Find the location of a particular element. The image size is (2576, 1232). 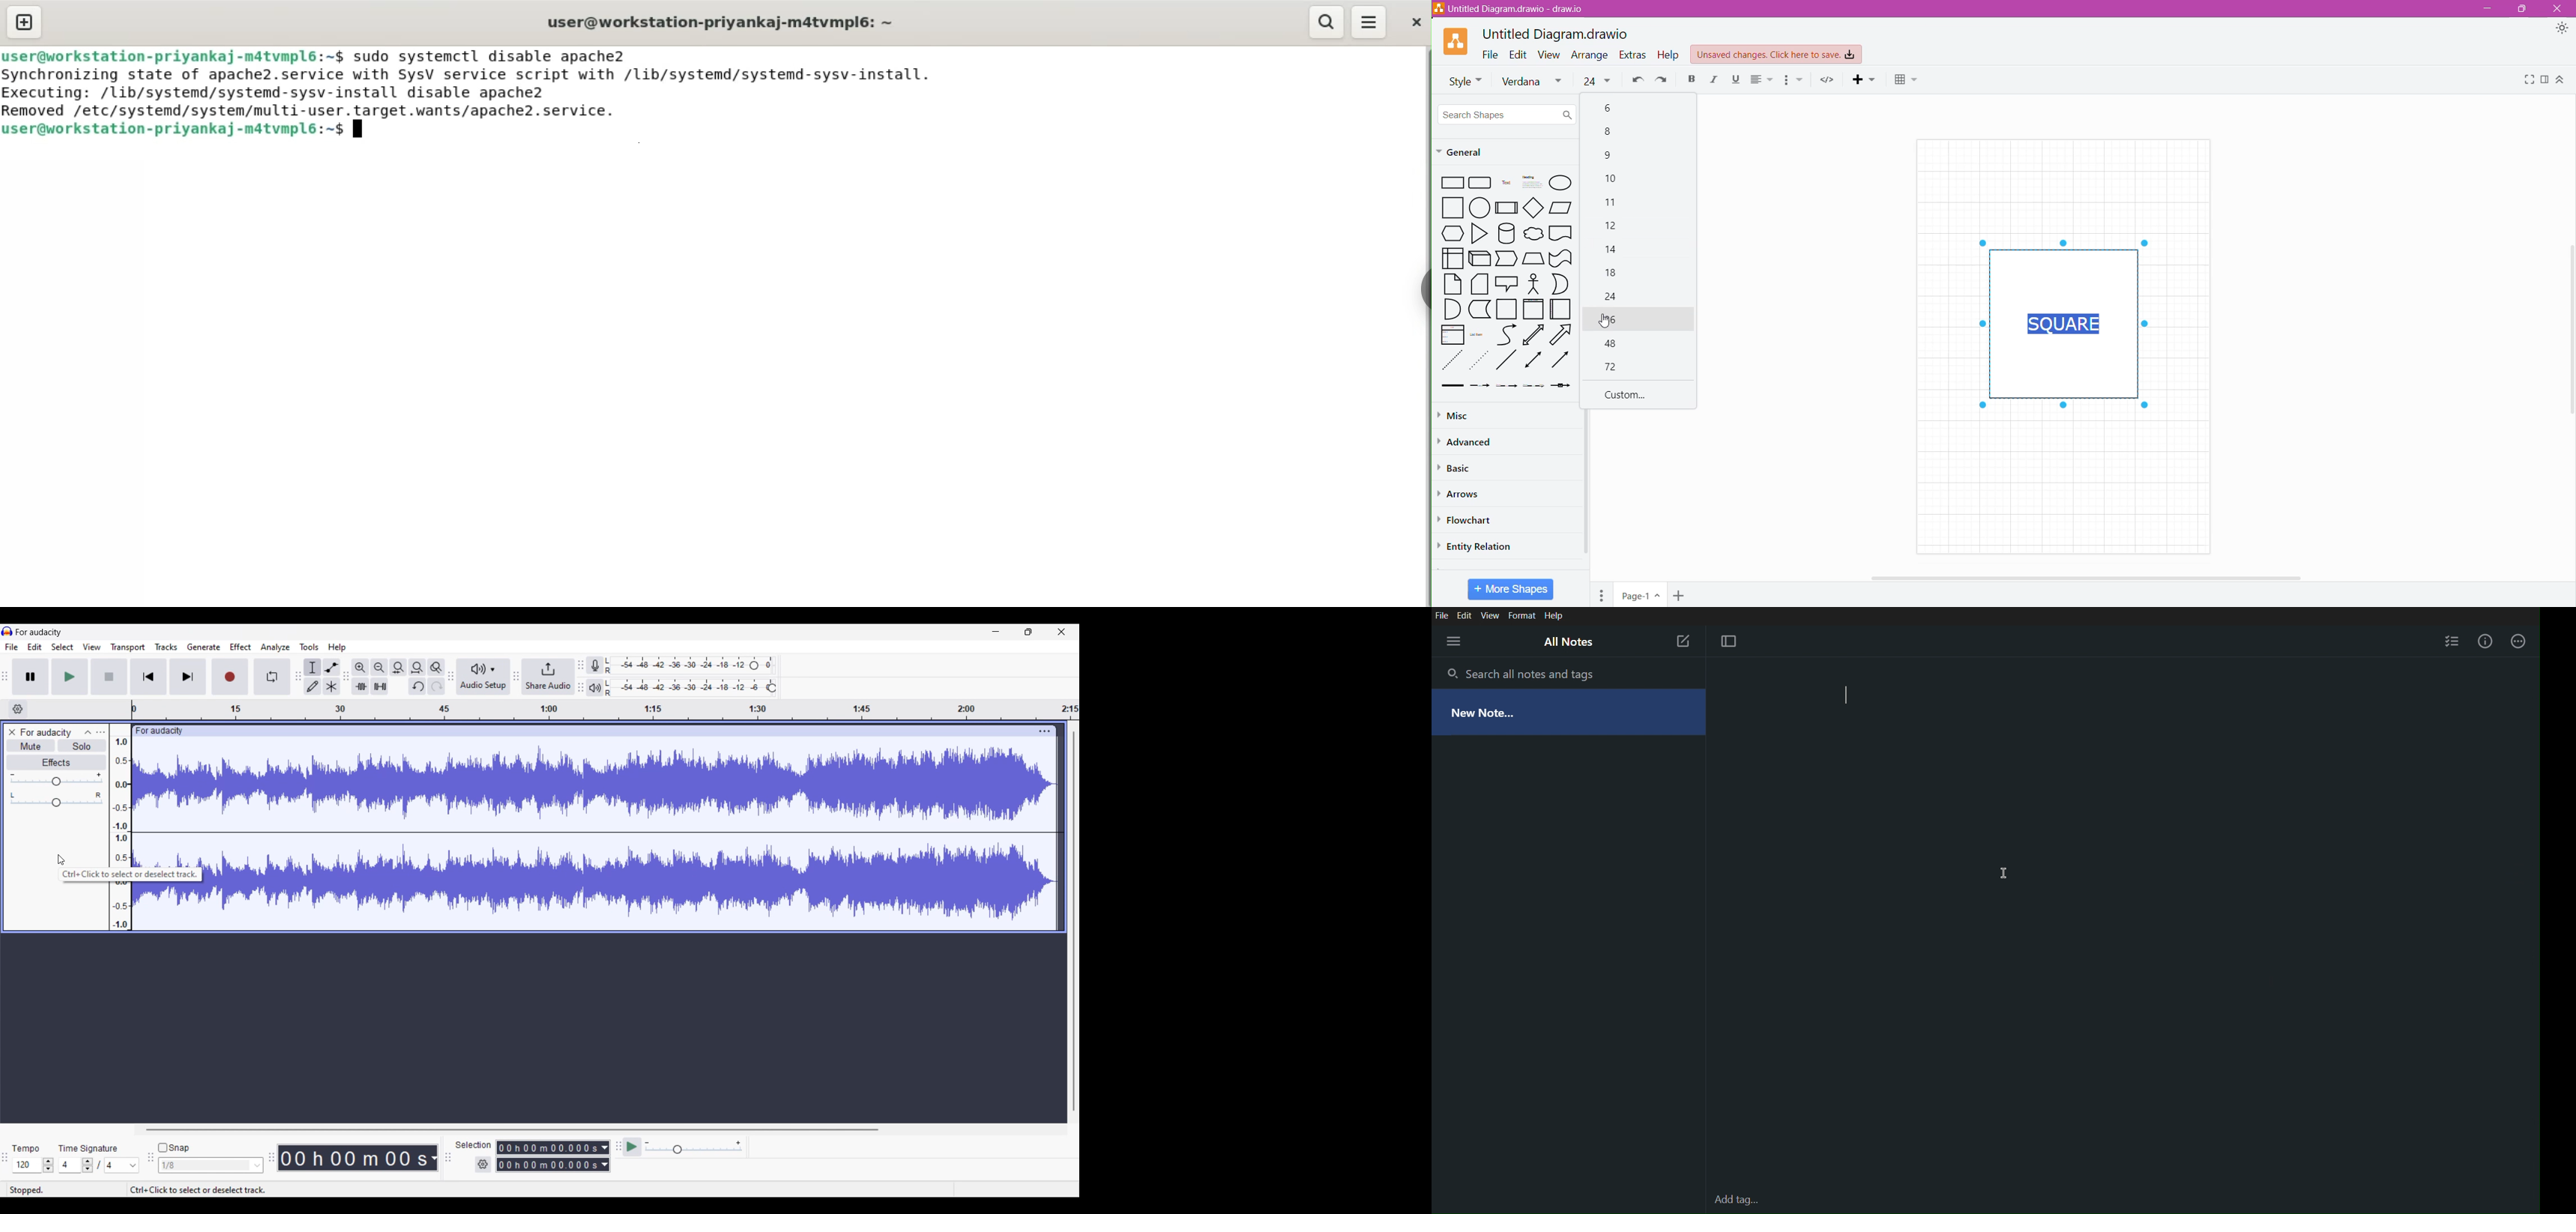

Extras is located at coordinates (1632, 55).